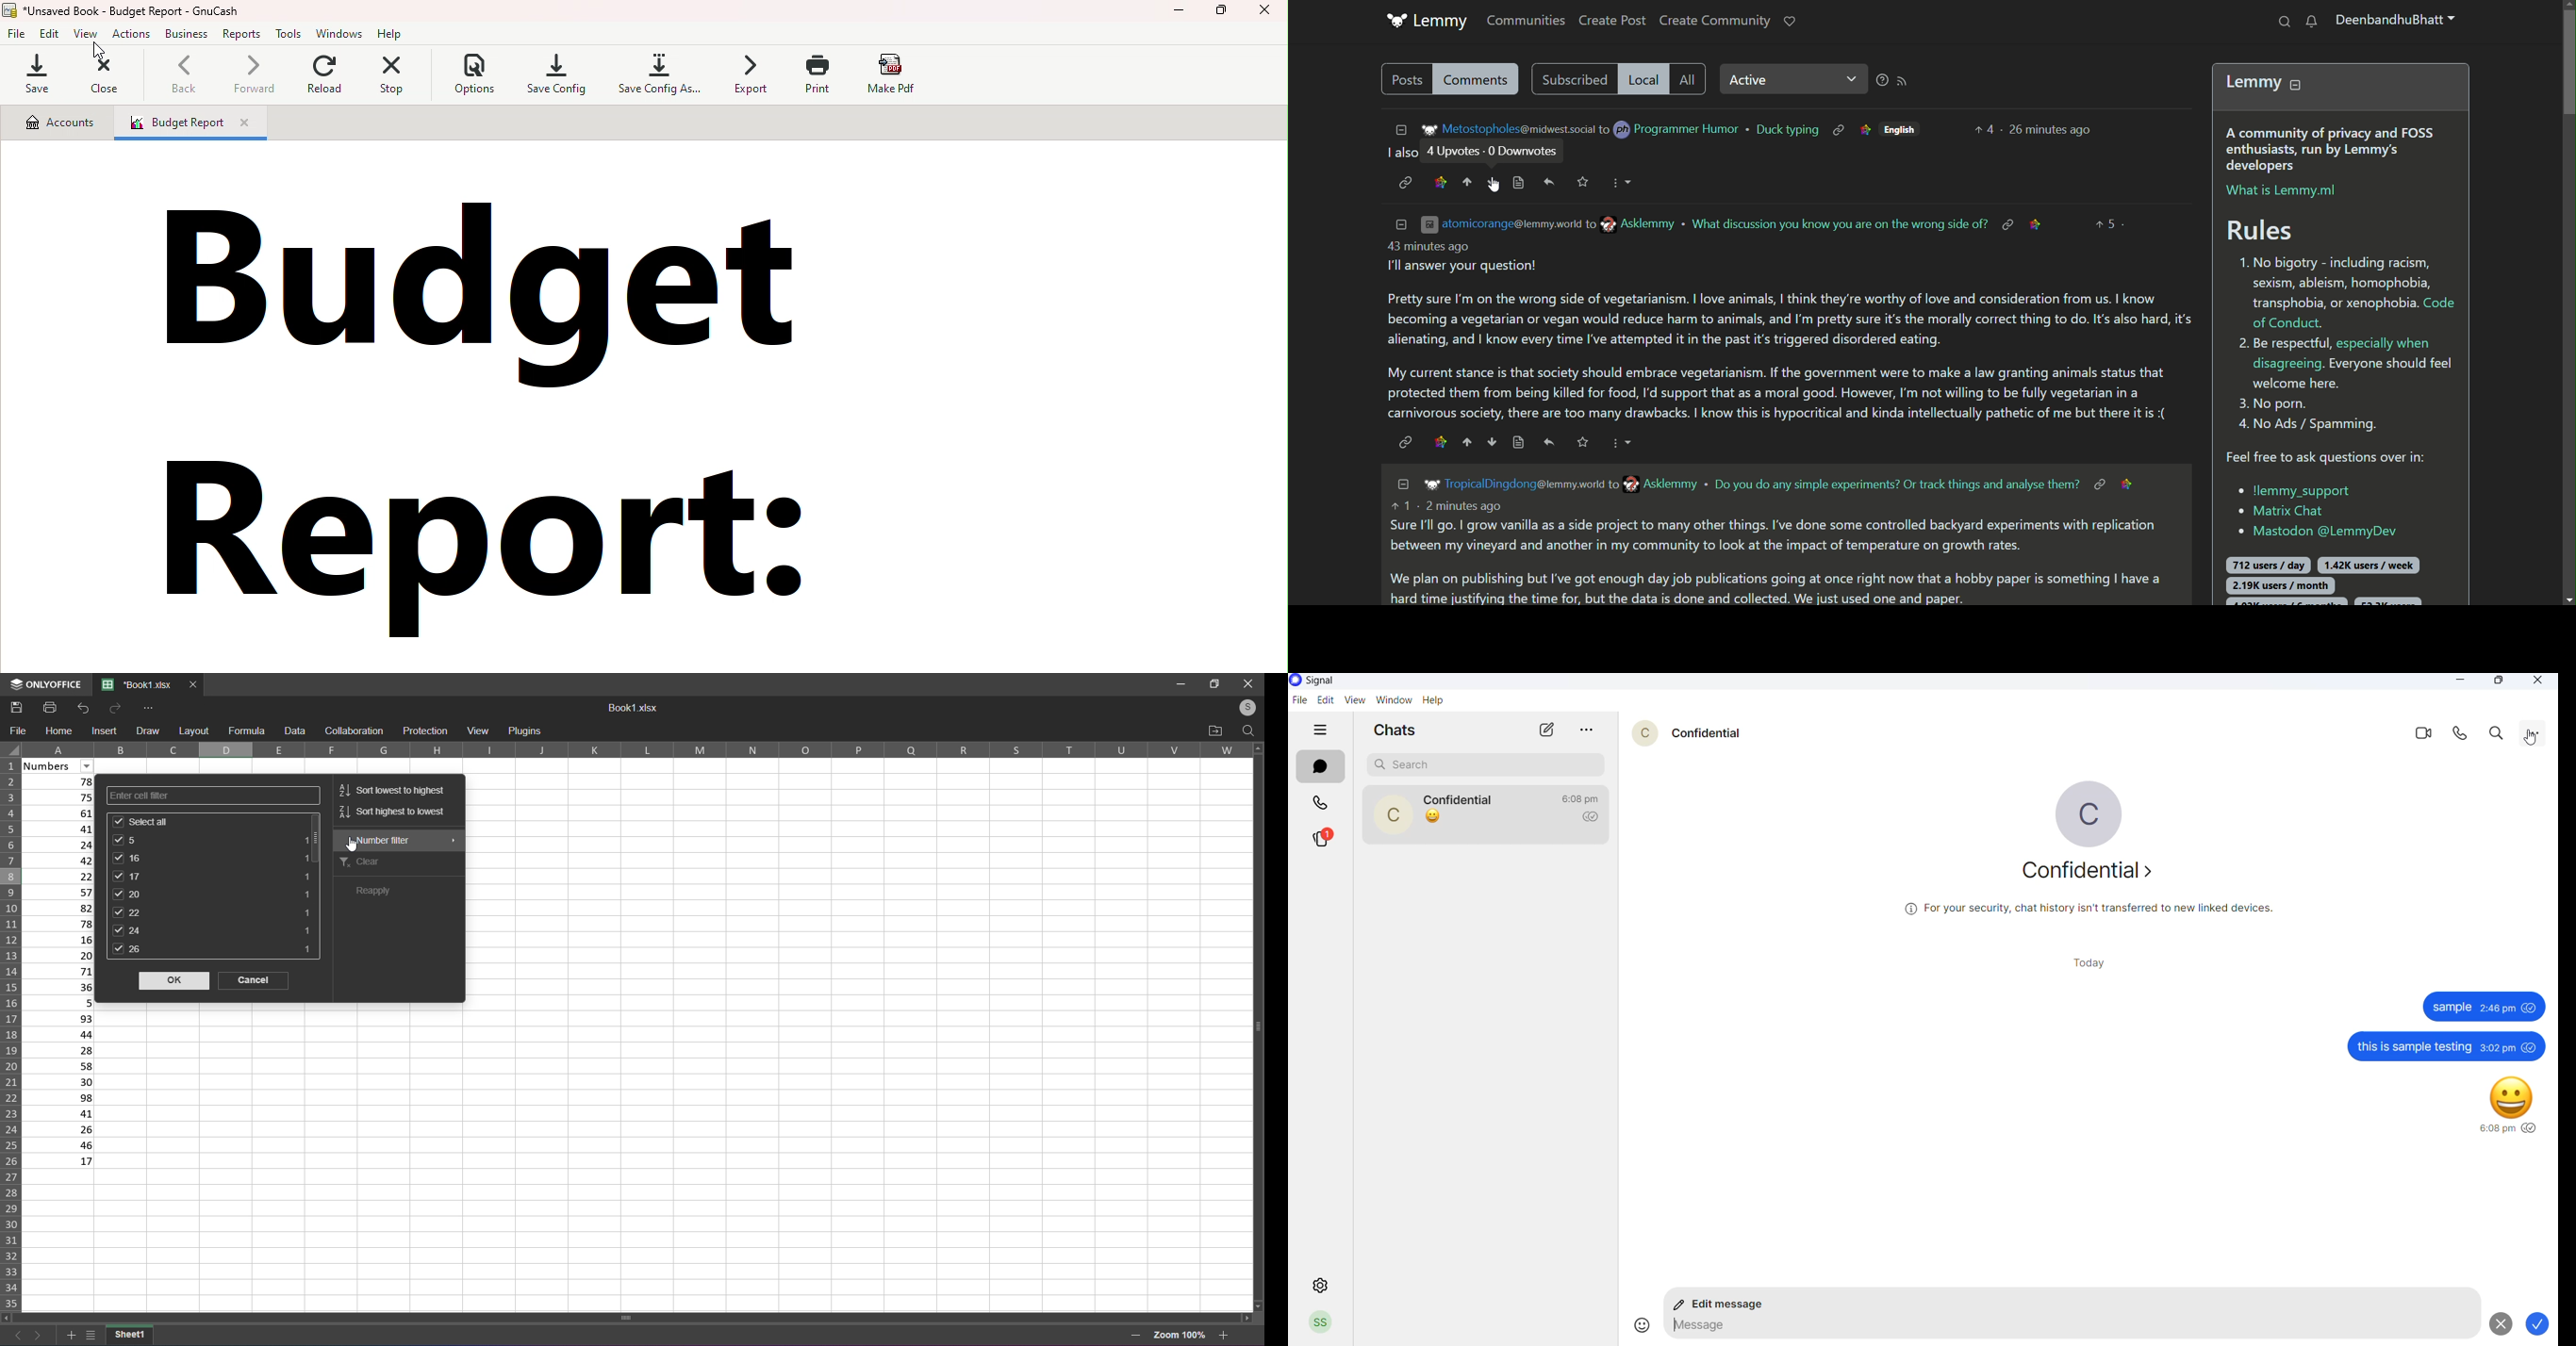  I want to click on hyperlink, so click(1404, 442).